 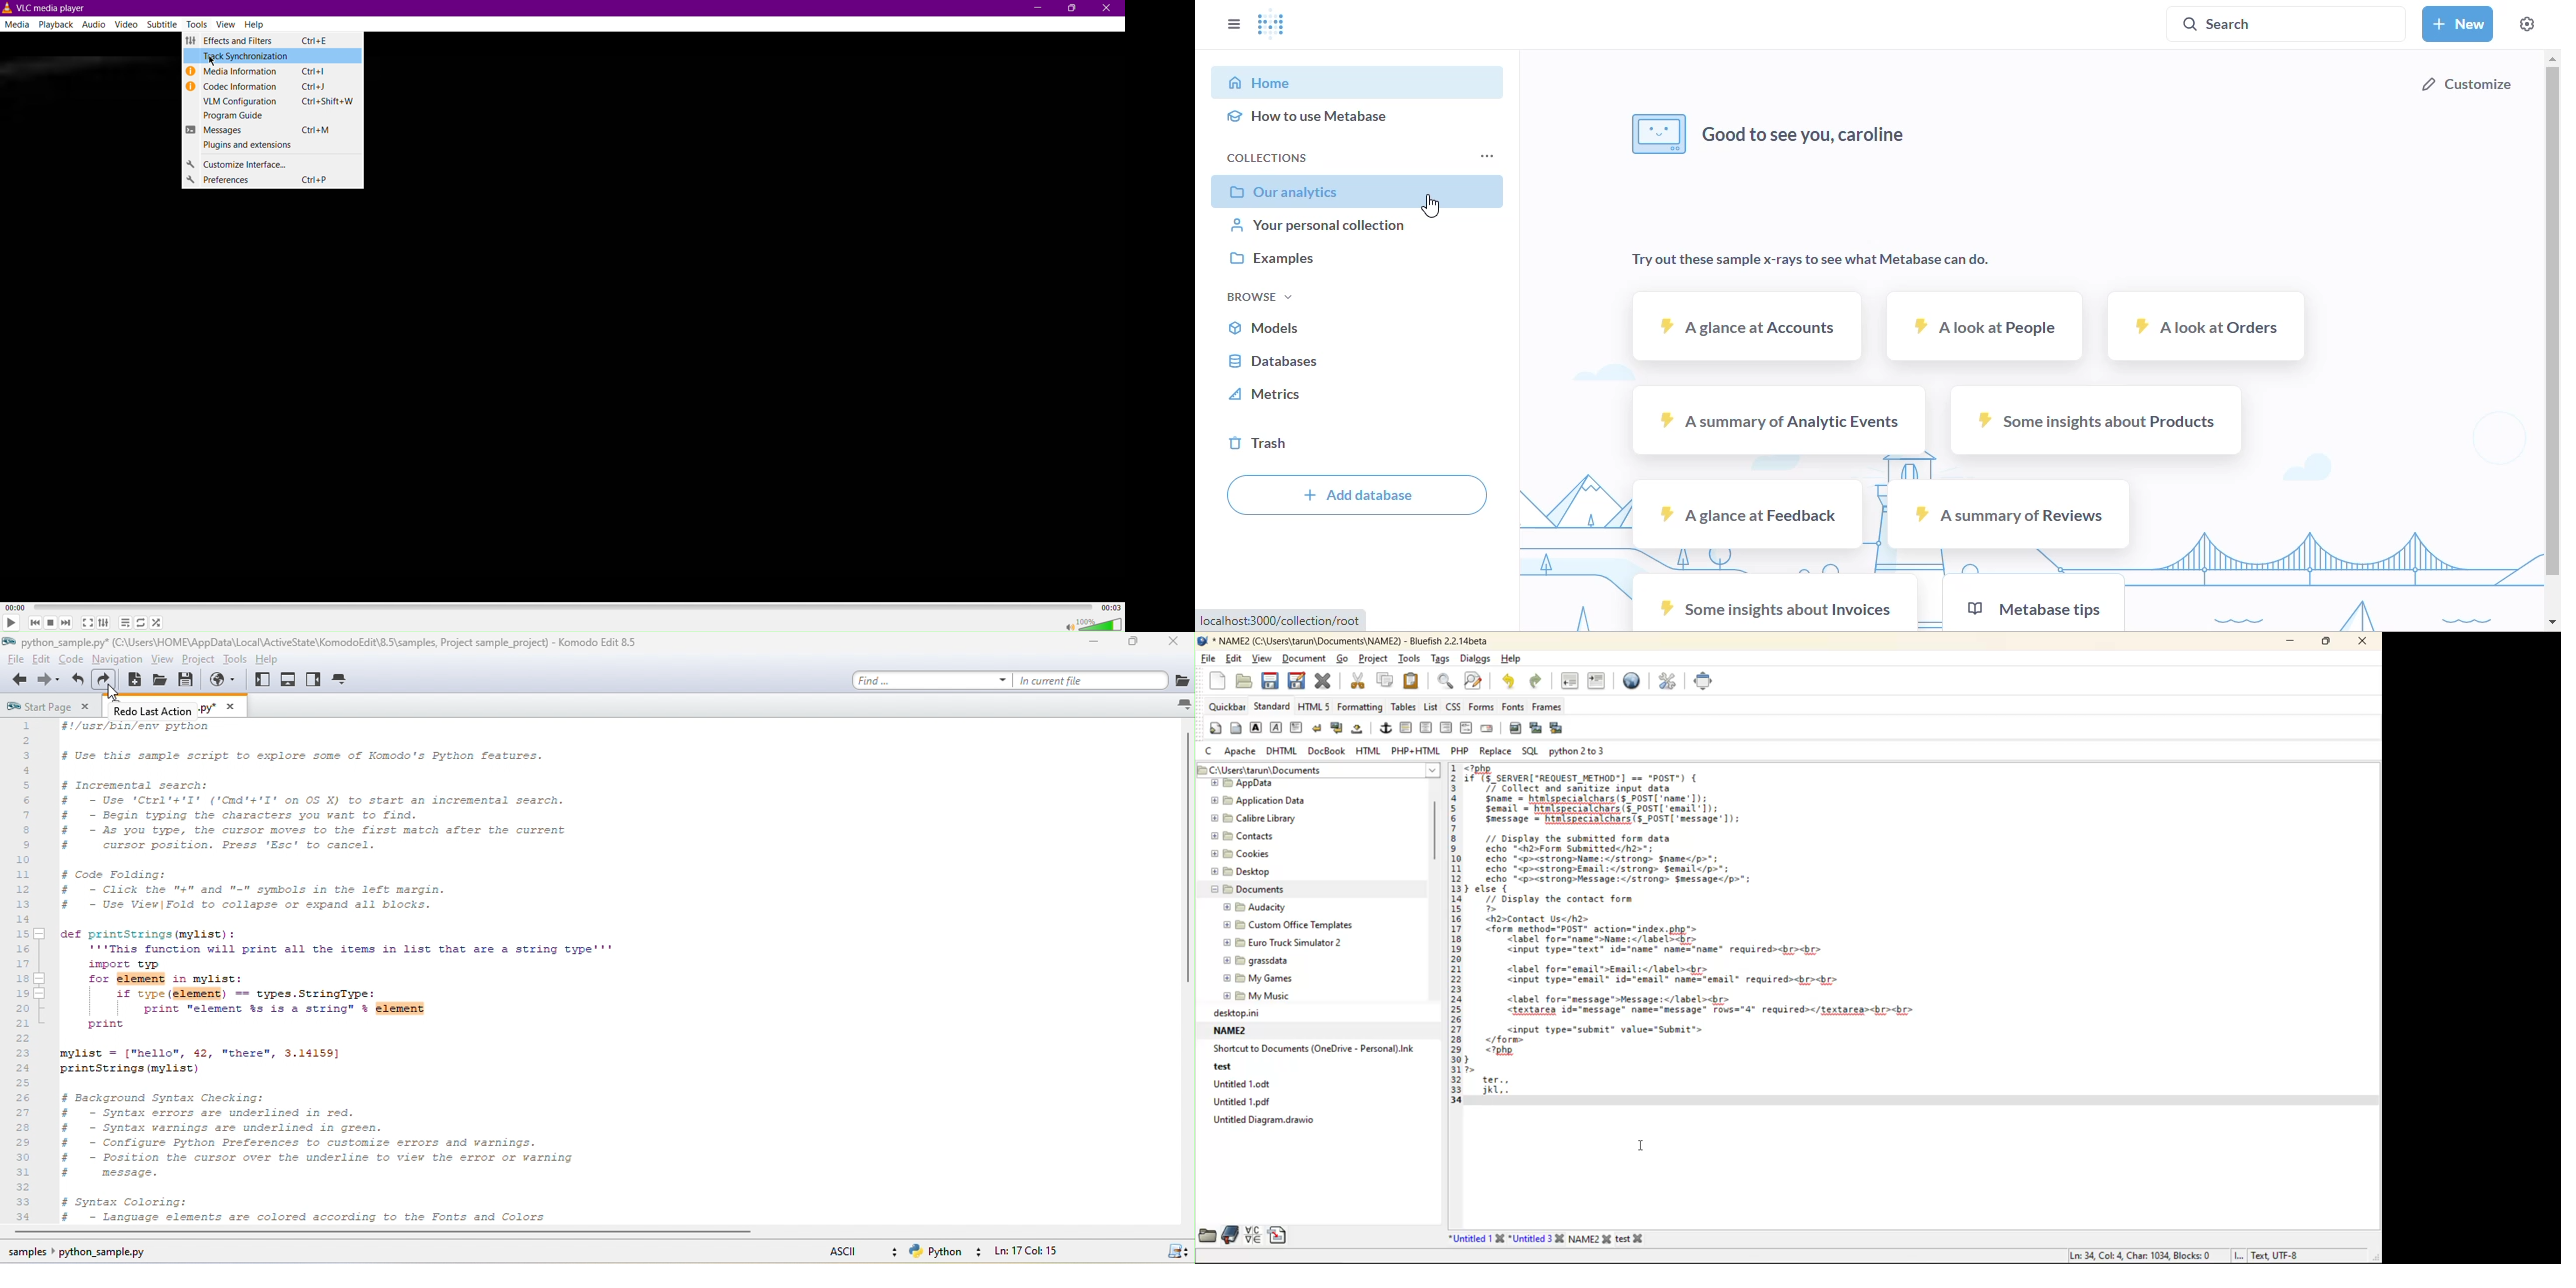 What do you see at coordinates (1529, 753) in the screenshot?
I see `sql` at bounding box center [1529, 753].